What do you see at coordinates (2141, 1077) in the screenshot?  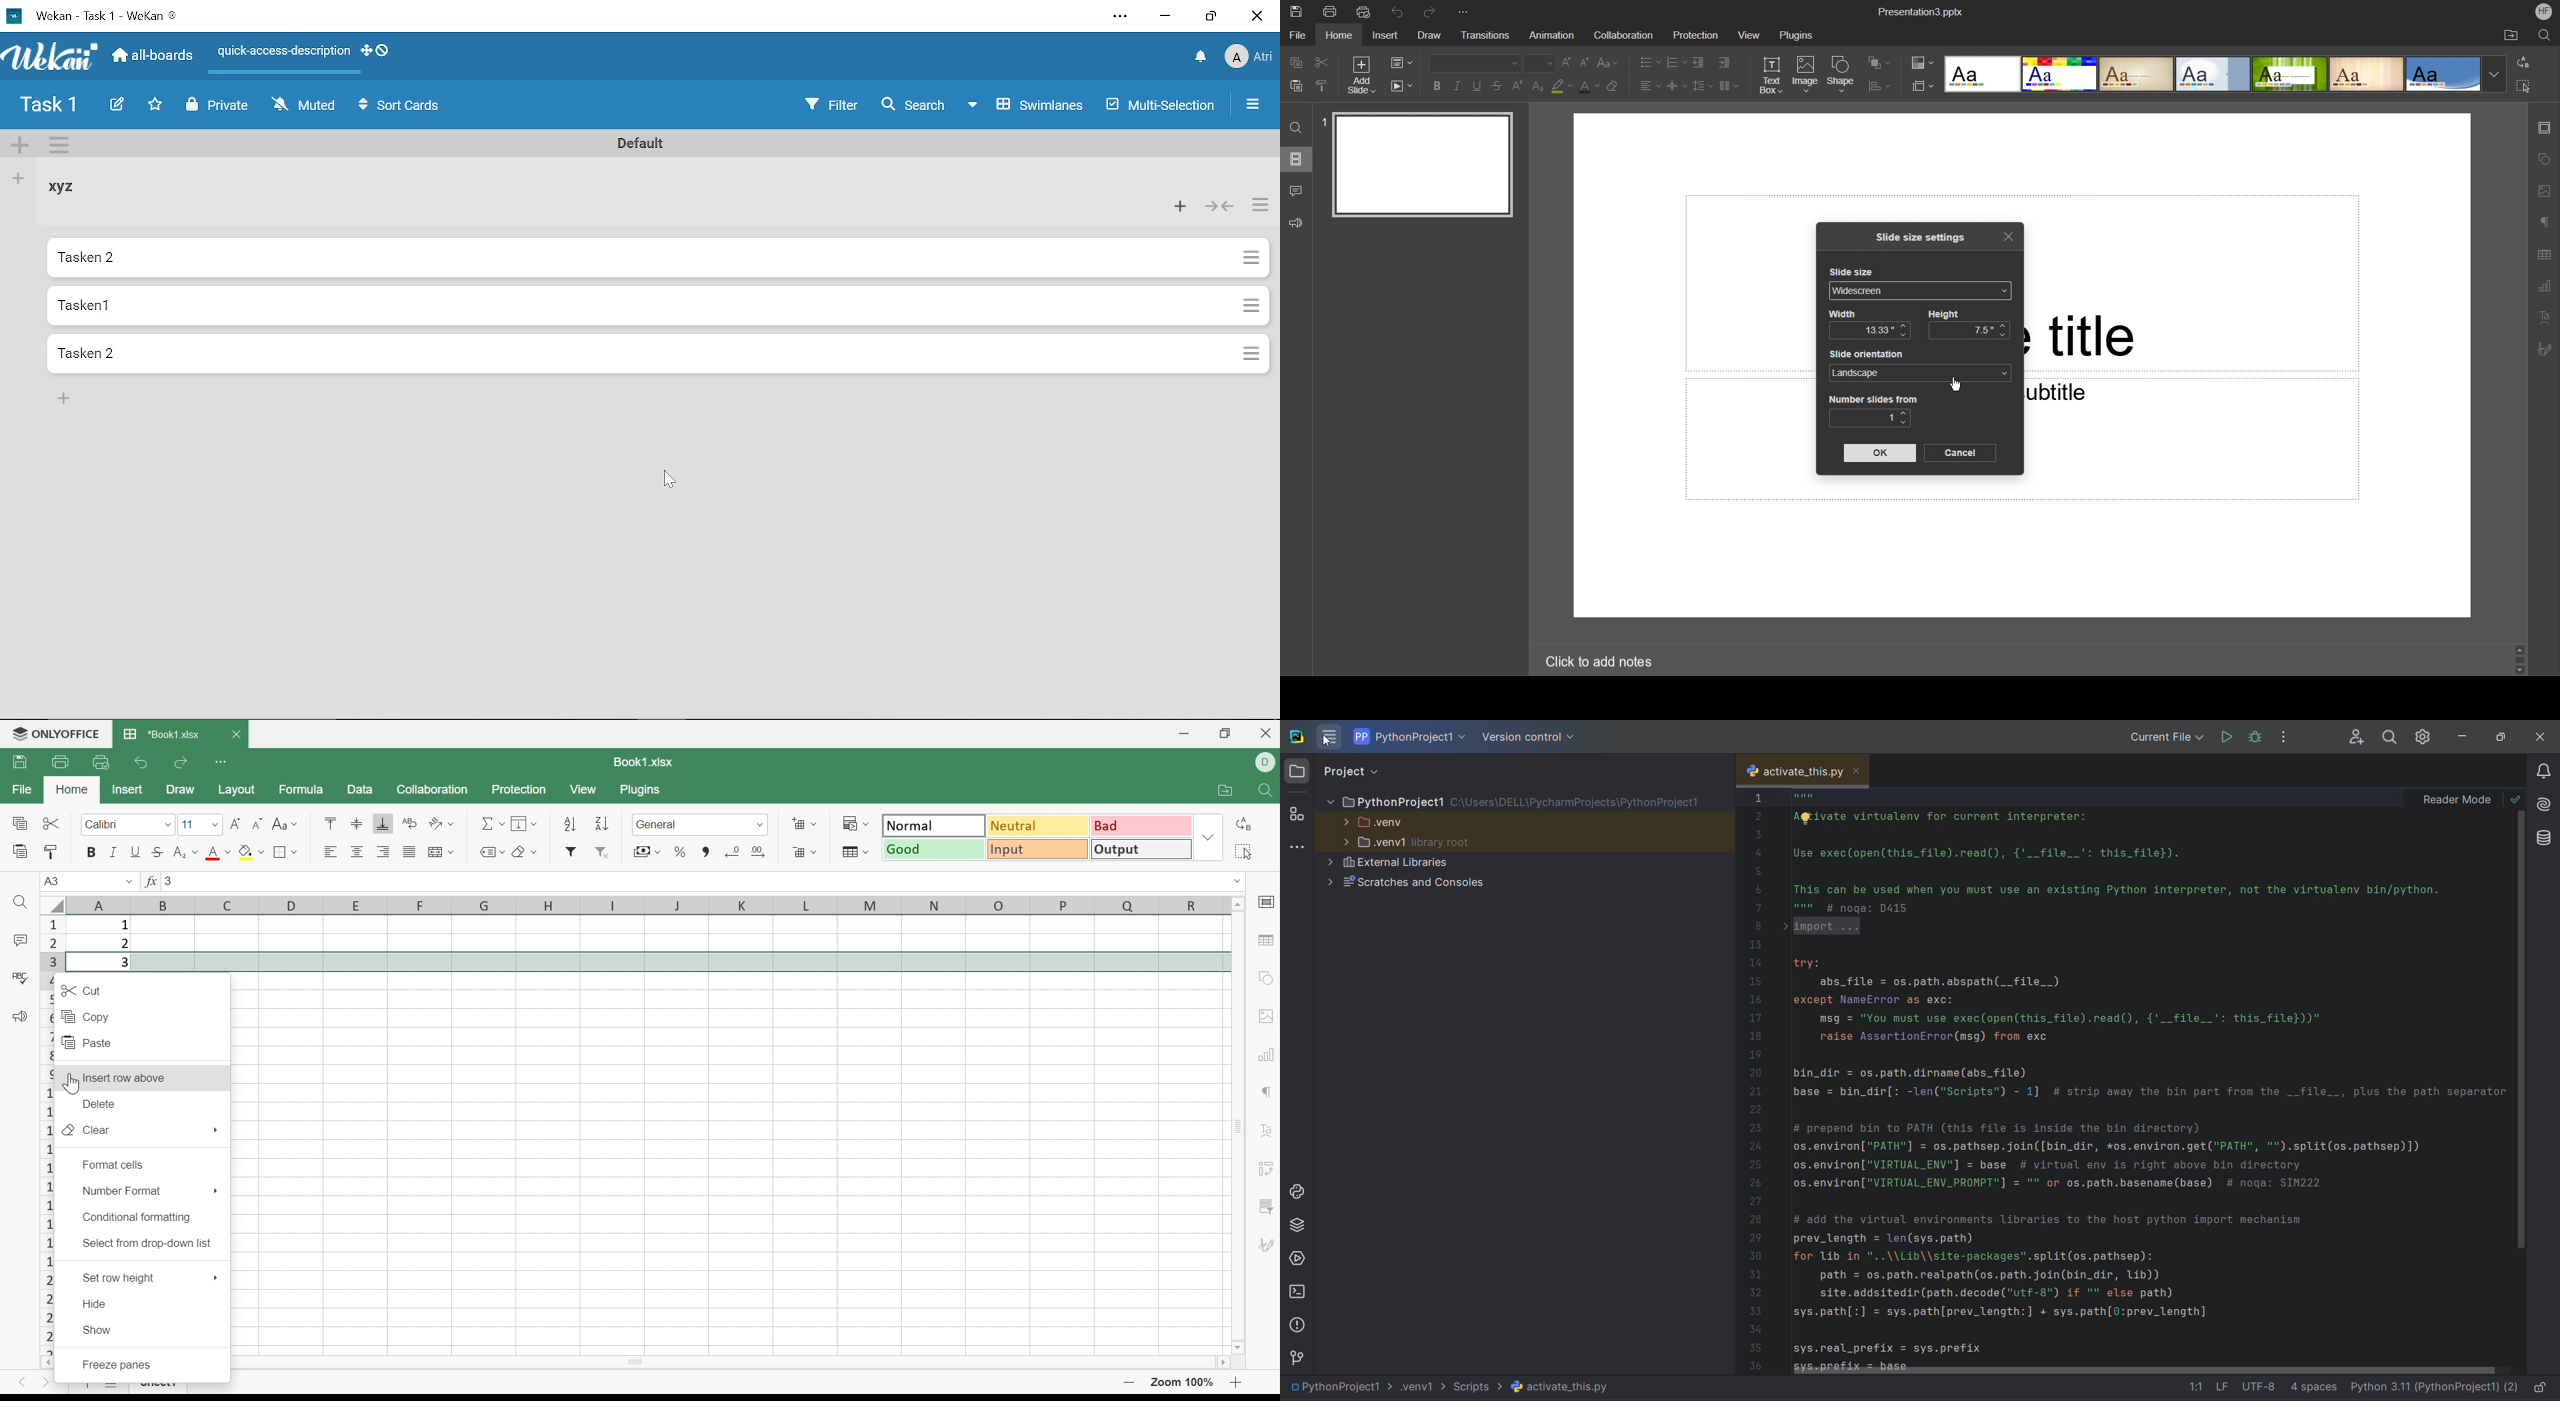 I see `code editor` at bounding box center [2141, 1077].